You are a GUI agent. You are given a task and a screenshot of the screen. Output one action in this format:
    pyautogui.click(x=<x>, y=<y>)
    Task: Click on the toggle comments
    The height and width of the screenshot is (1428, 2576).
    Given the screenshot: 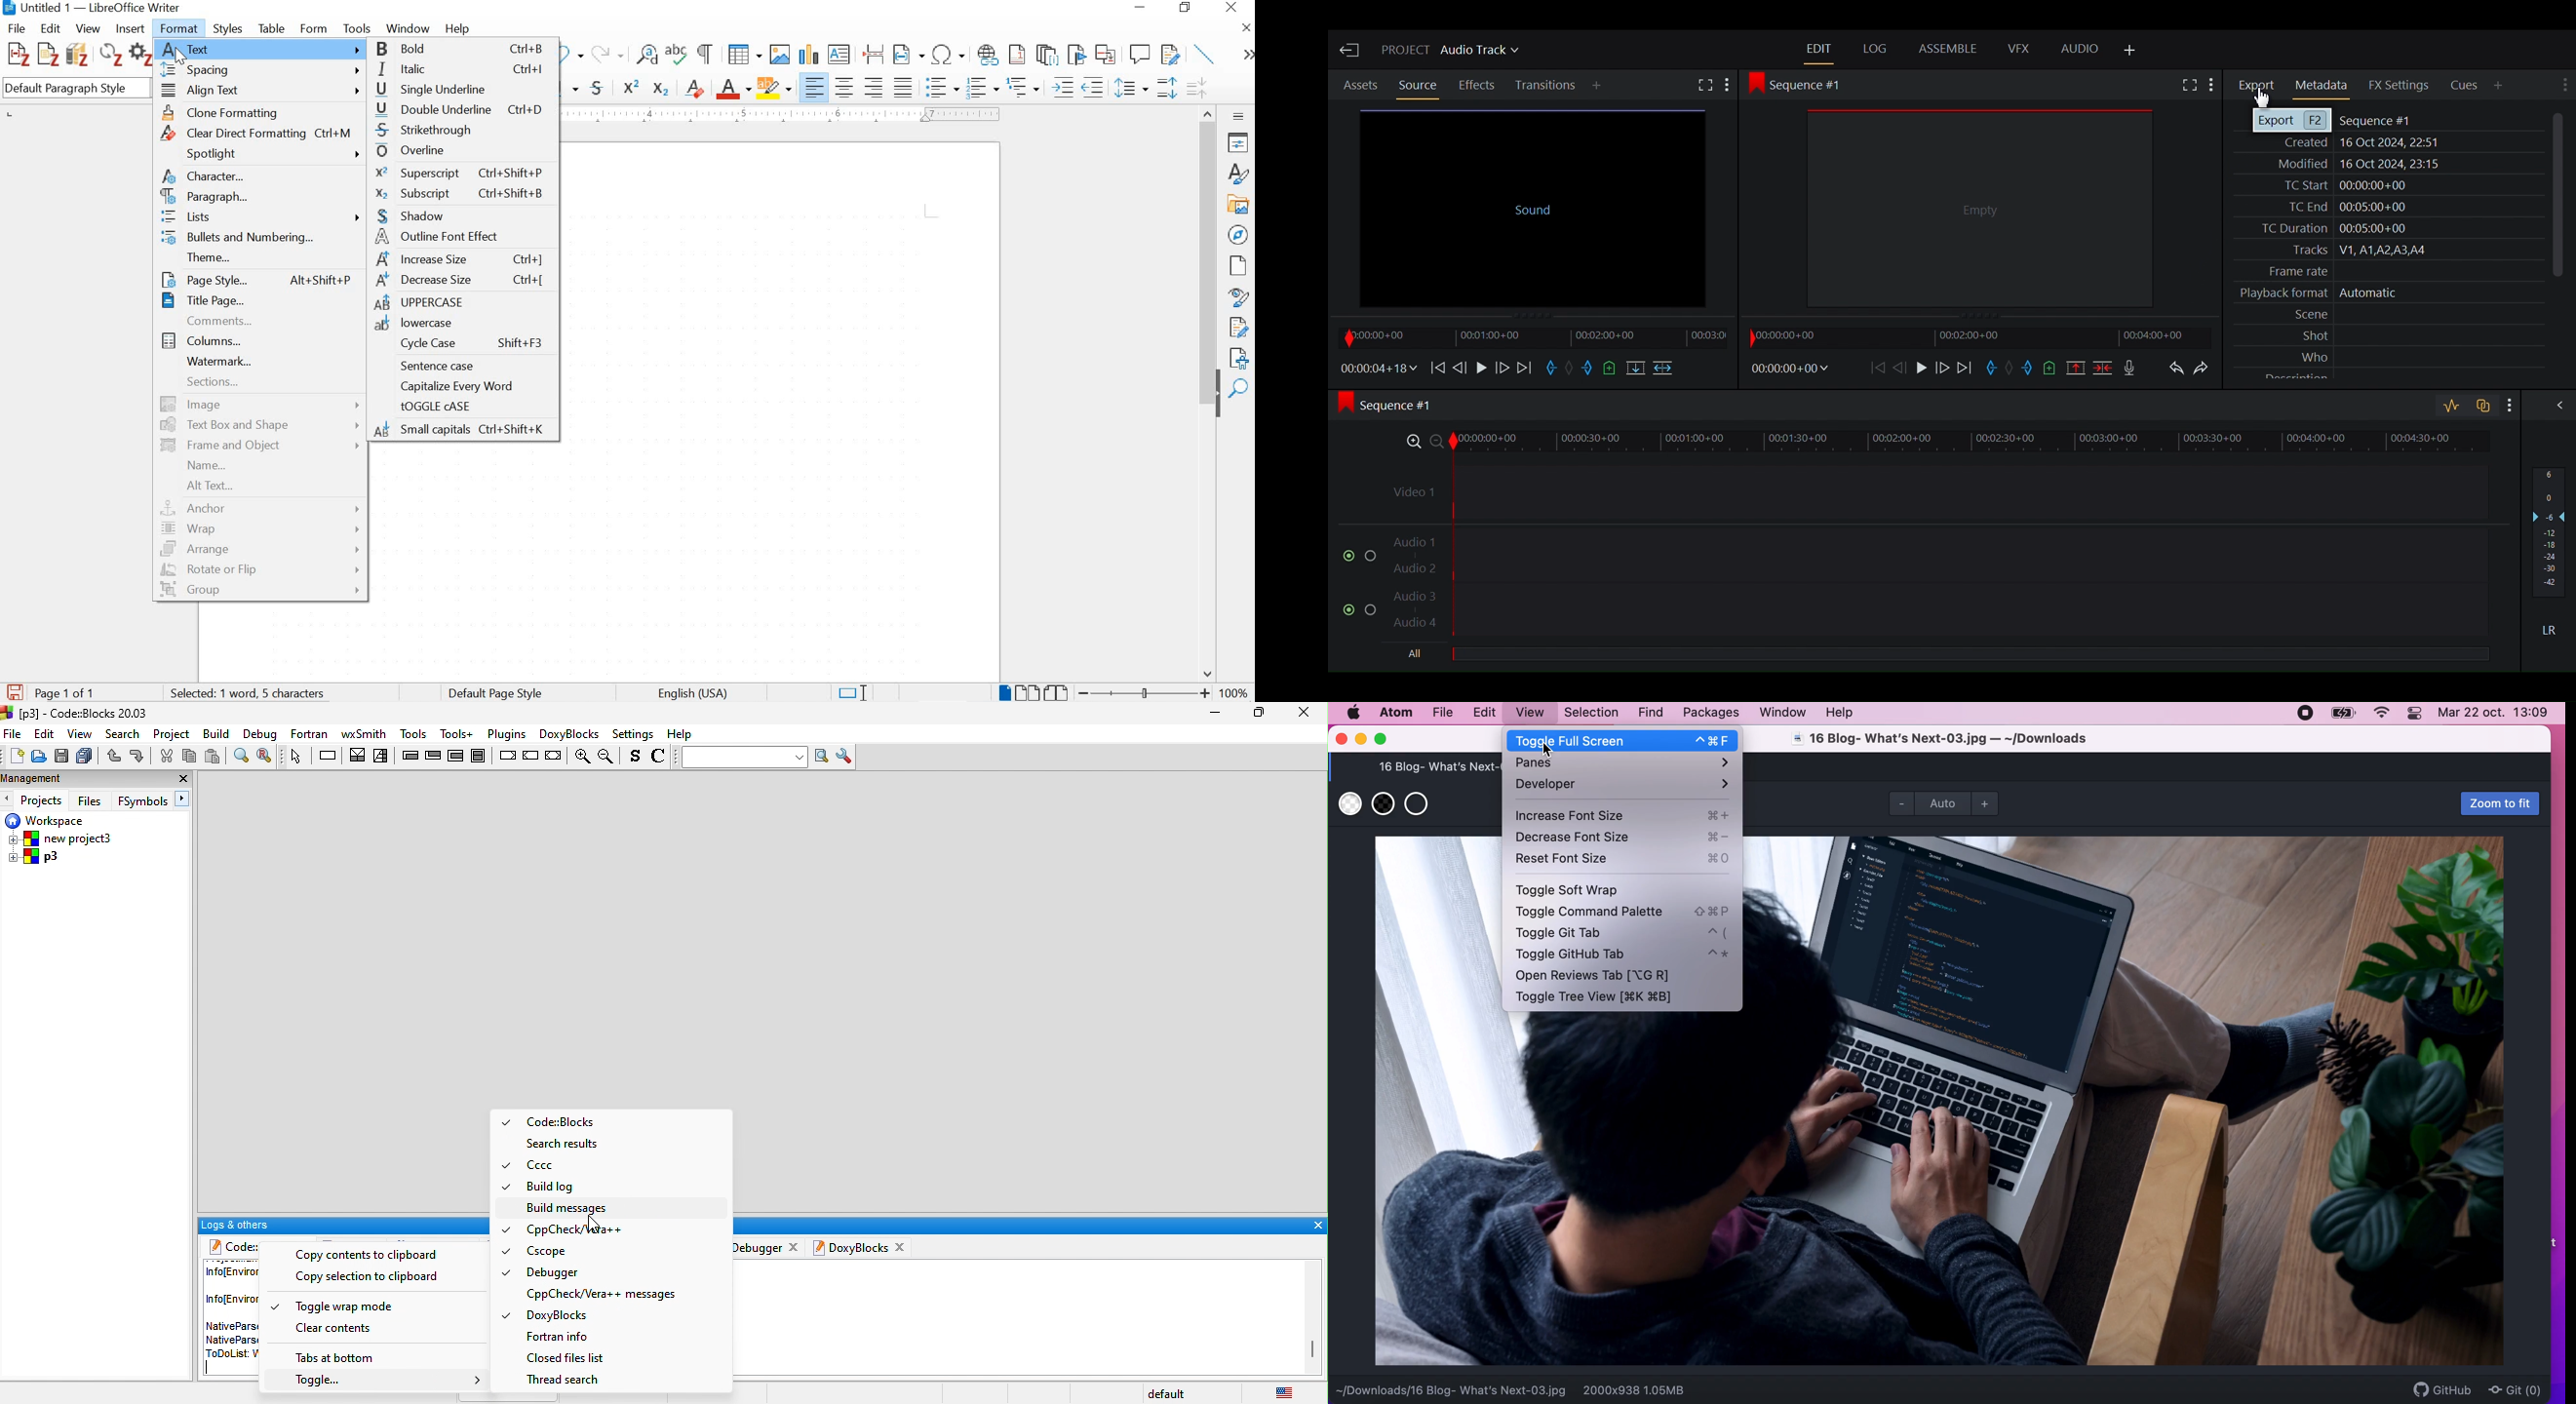 What is the action you would take?
    pyautogui.click(x=661, y=759)
    